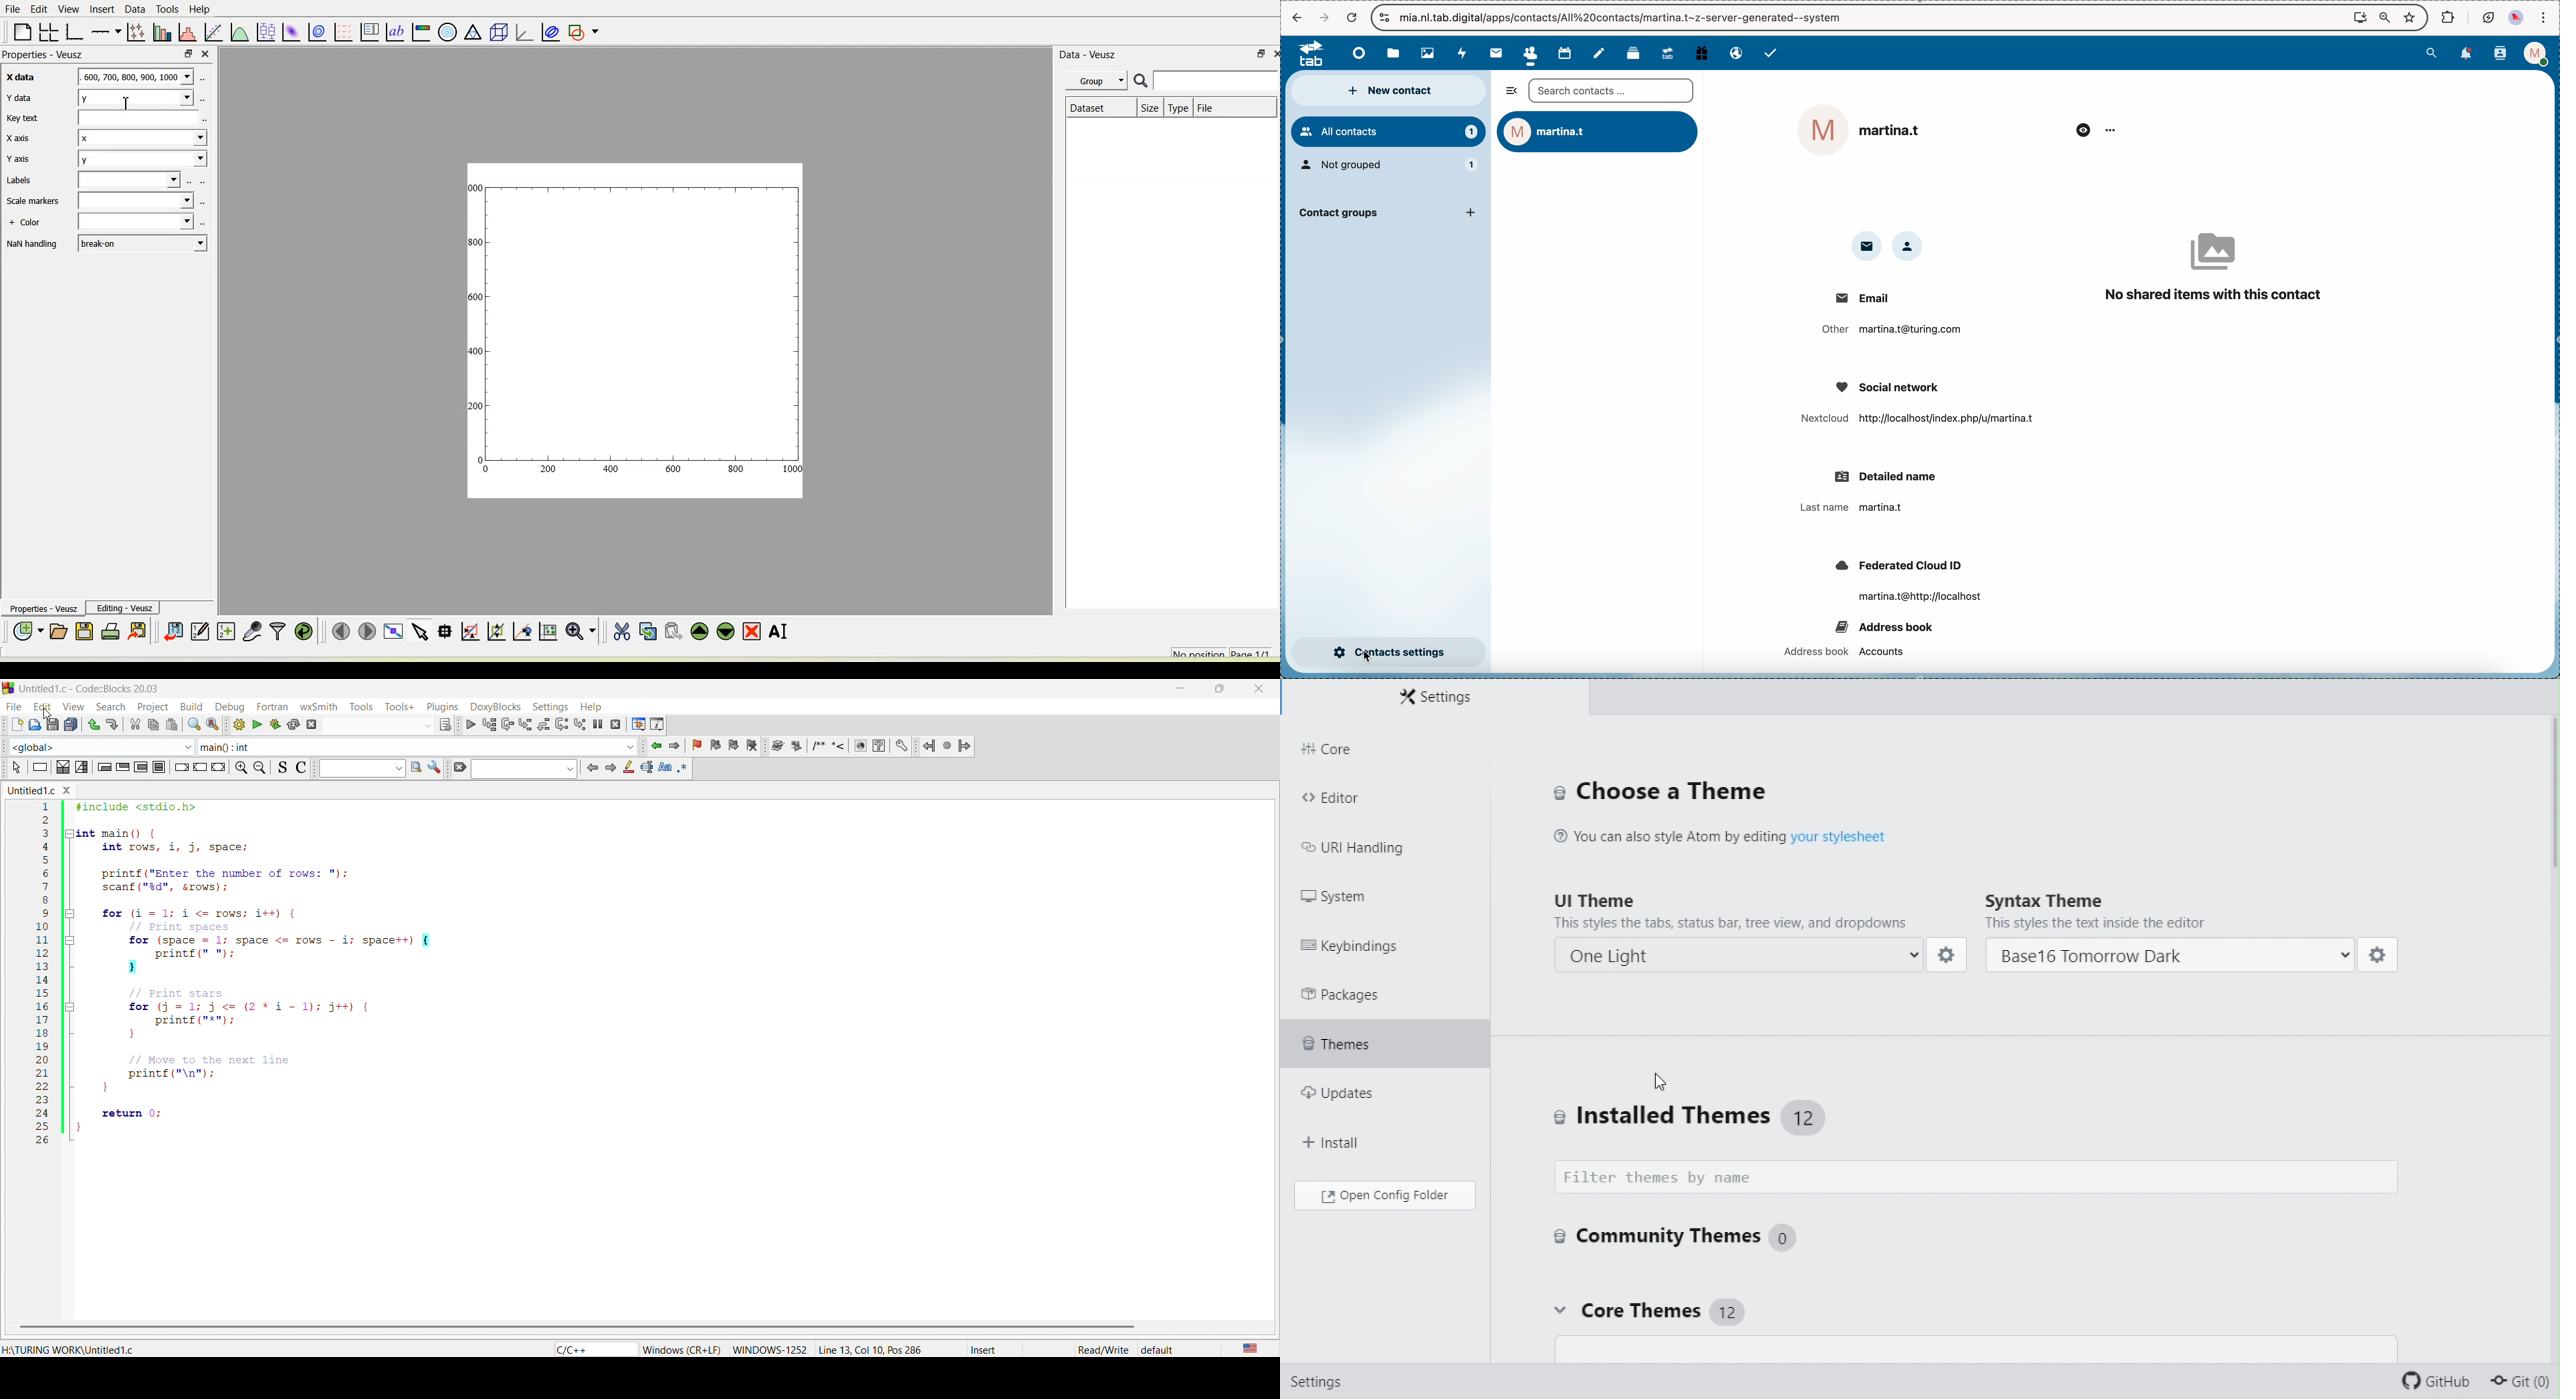  Describe the element at coordinates (8, 689) in the screenshot. I see `code blocks logo` at that location.